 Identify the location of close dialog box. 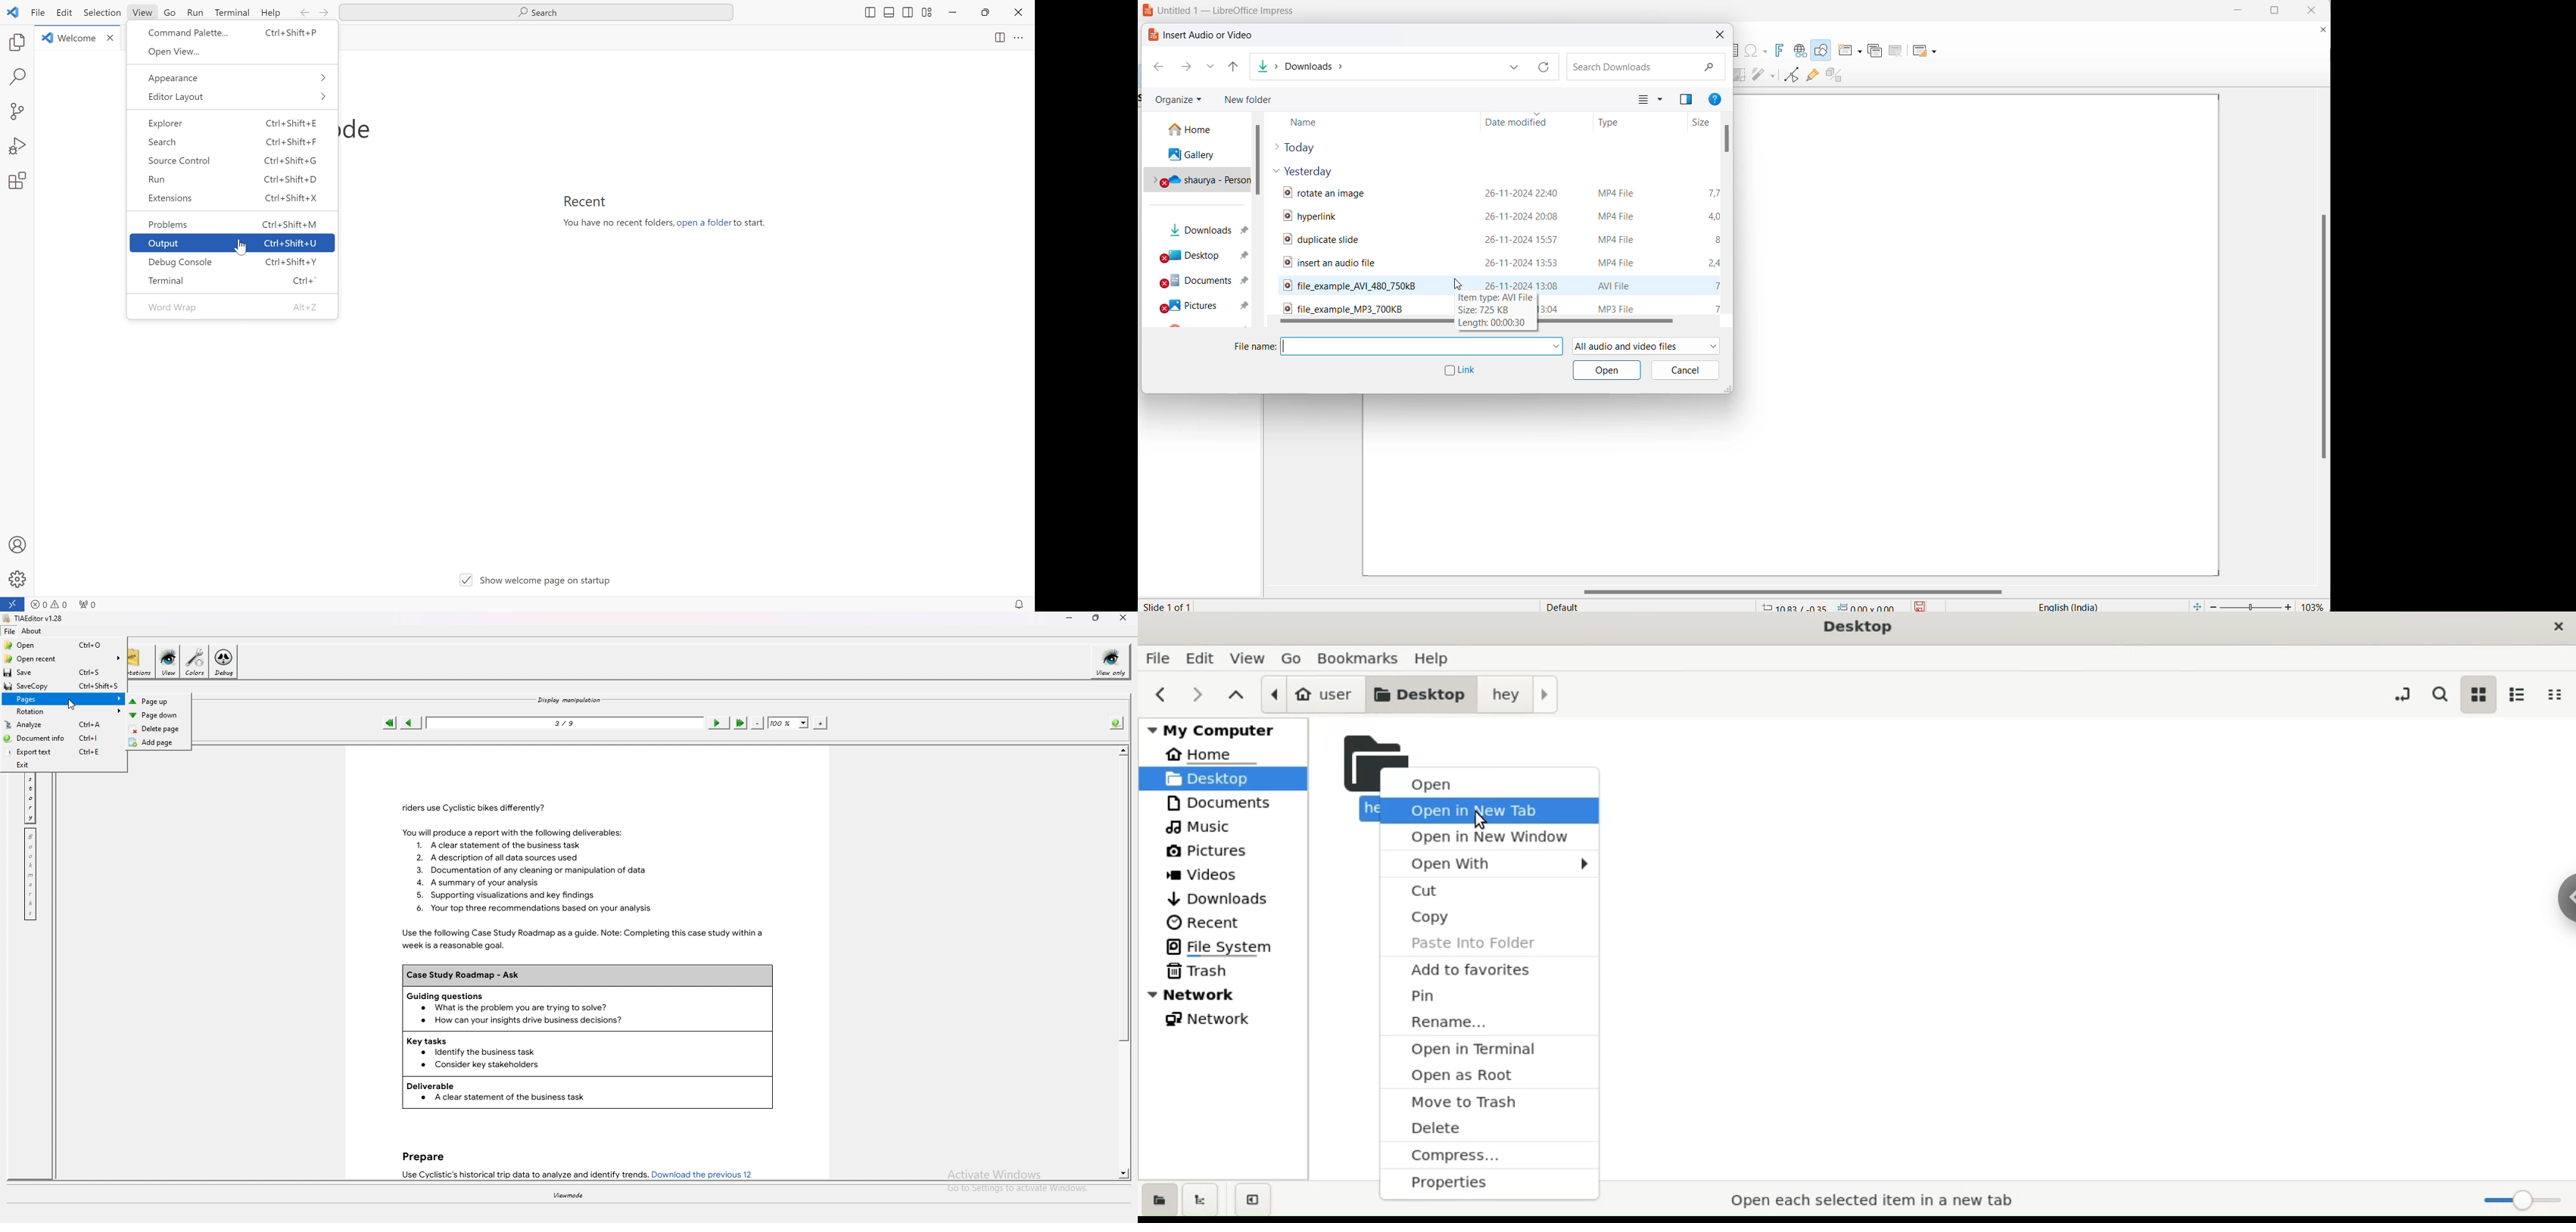
(1719, 35).